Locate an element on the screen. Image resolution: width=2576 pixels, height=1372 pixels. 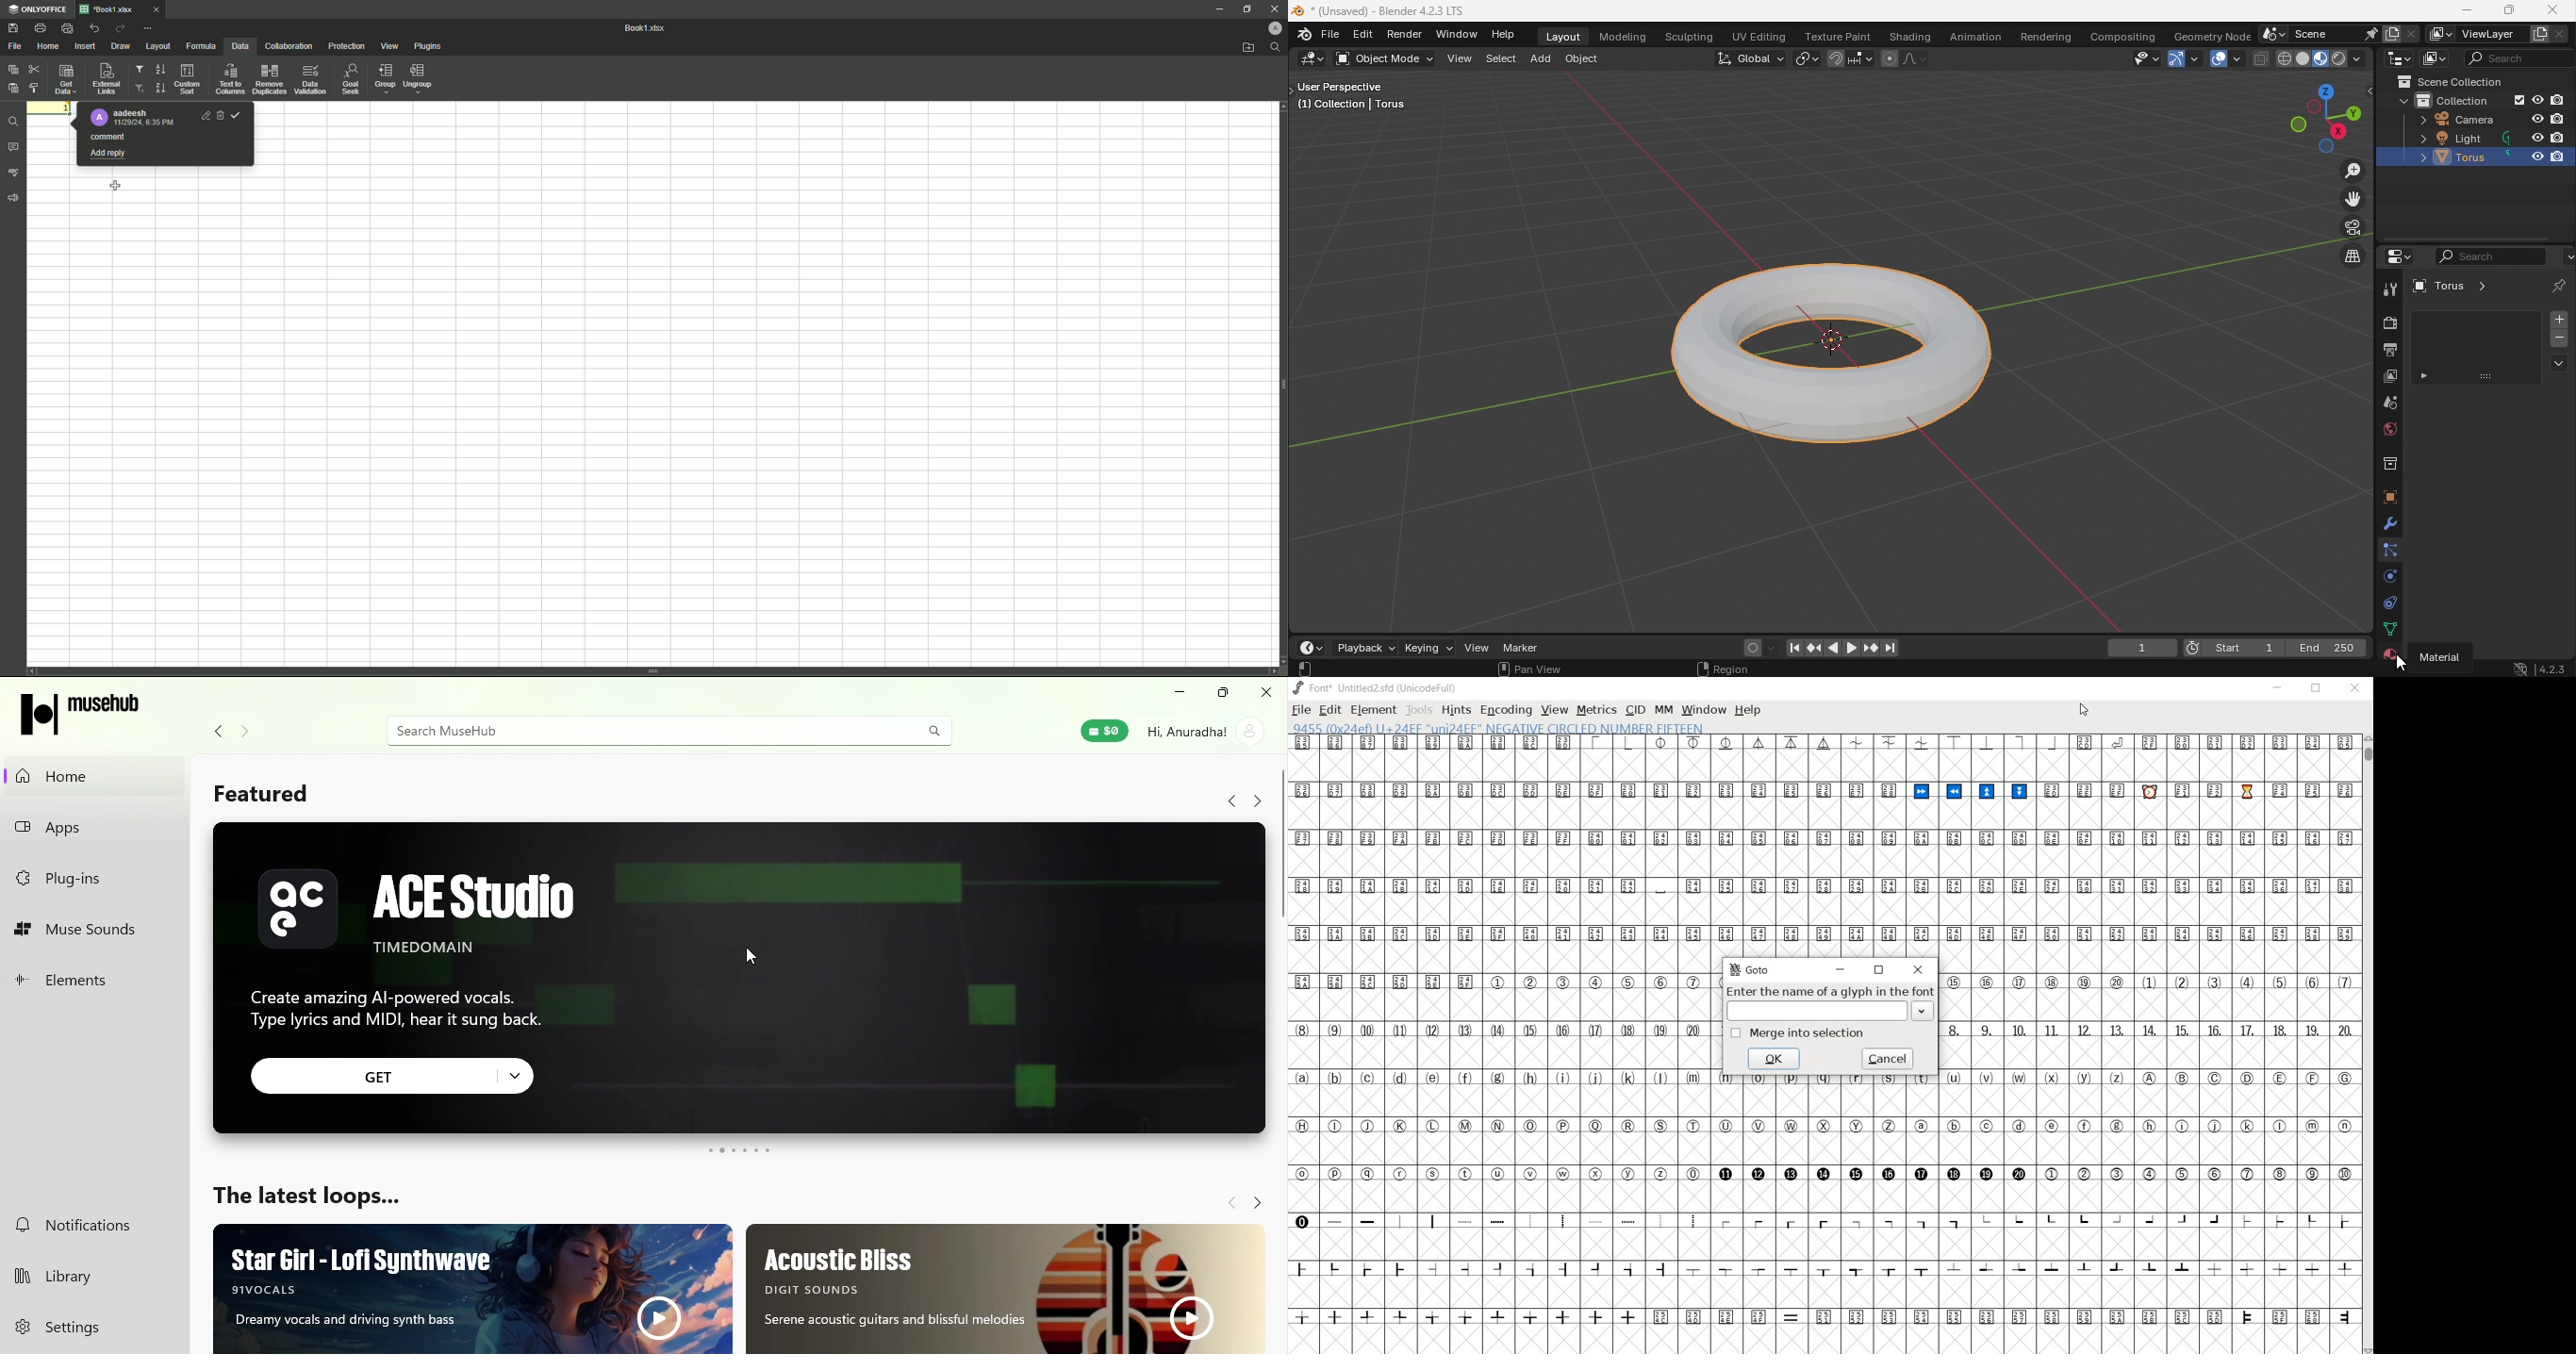
Constraints is located at coordinates (2389, 601).